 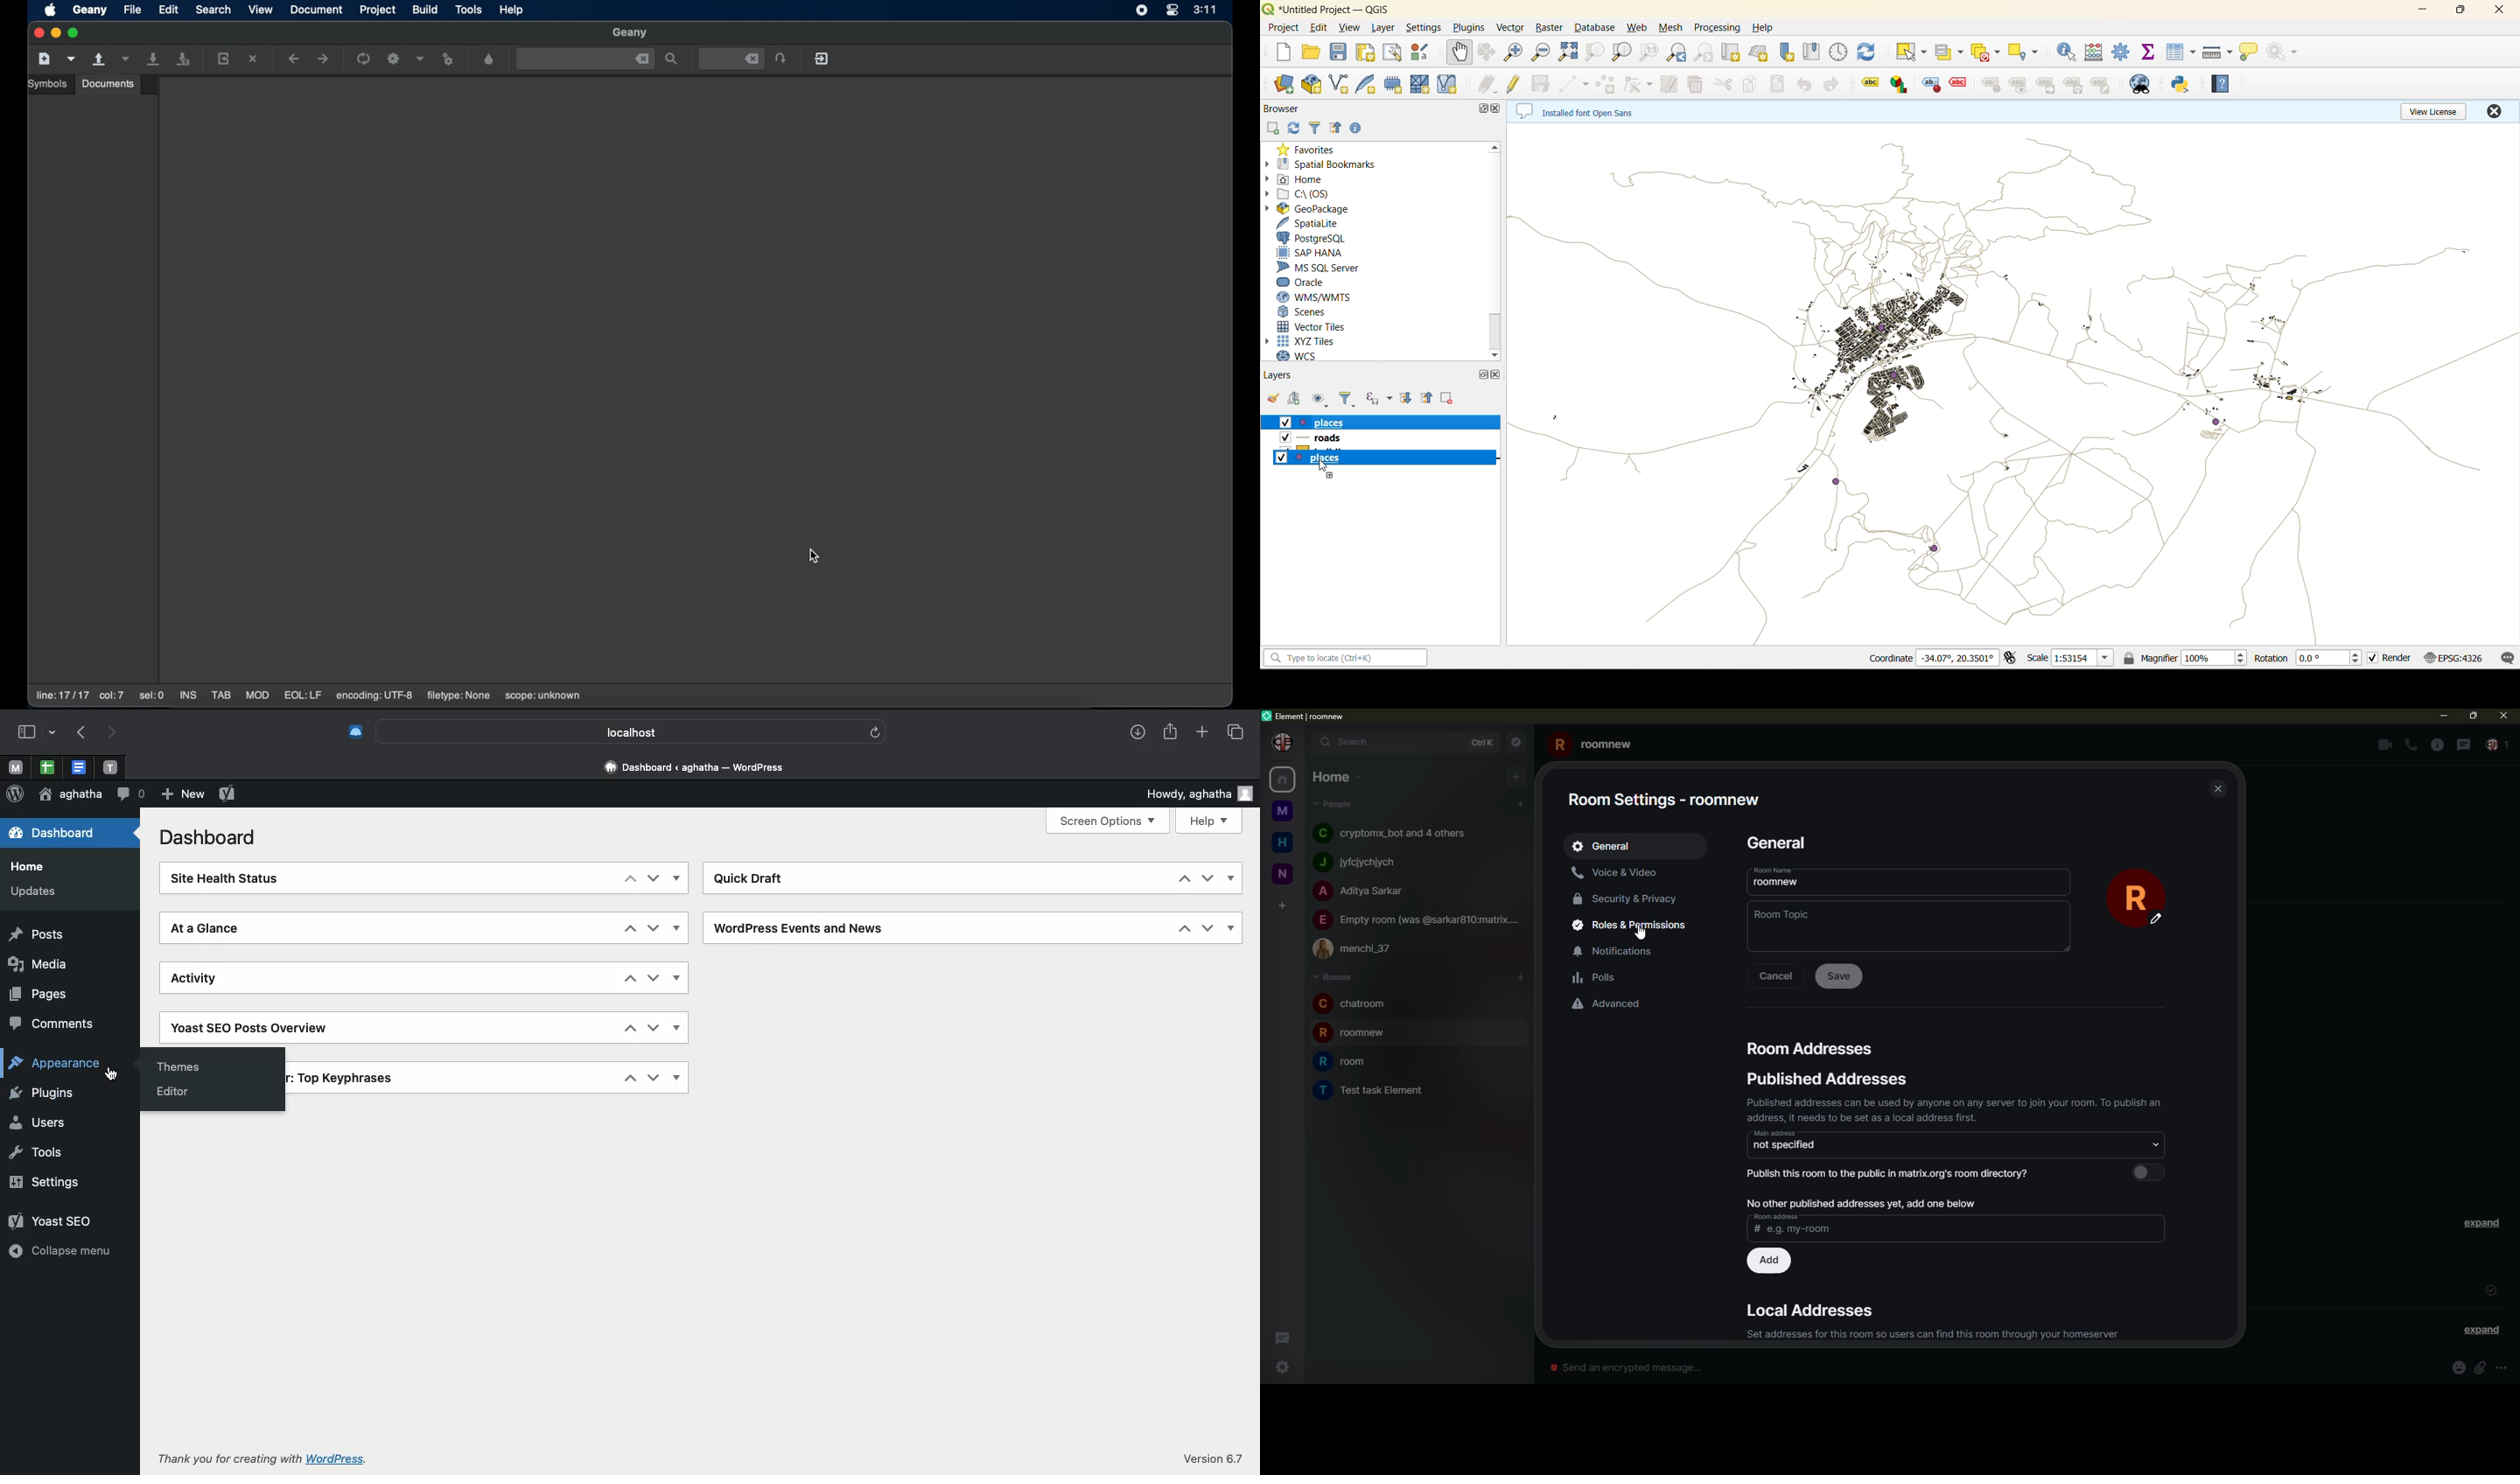 I want to click on Forward, so click(x=113, y=733).